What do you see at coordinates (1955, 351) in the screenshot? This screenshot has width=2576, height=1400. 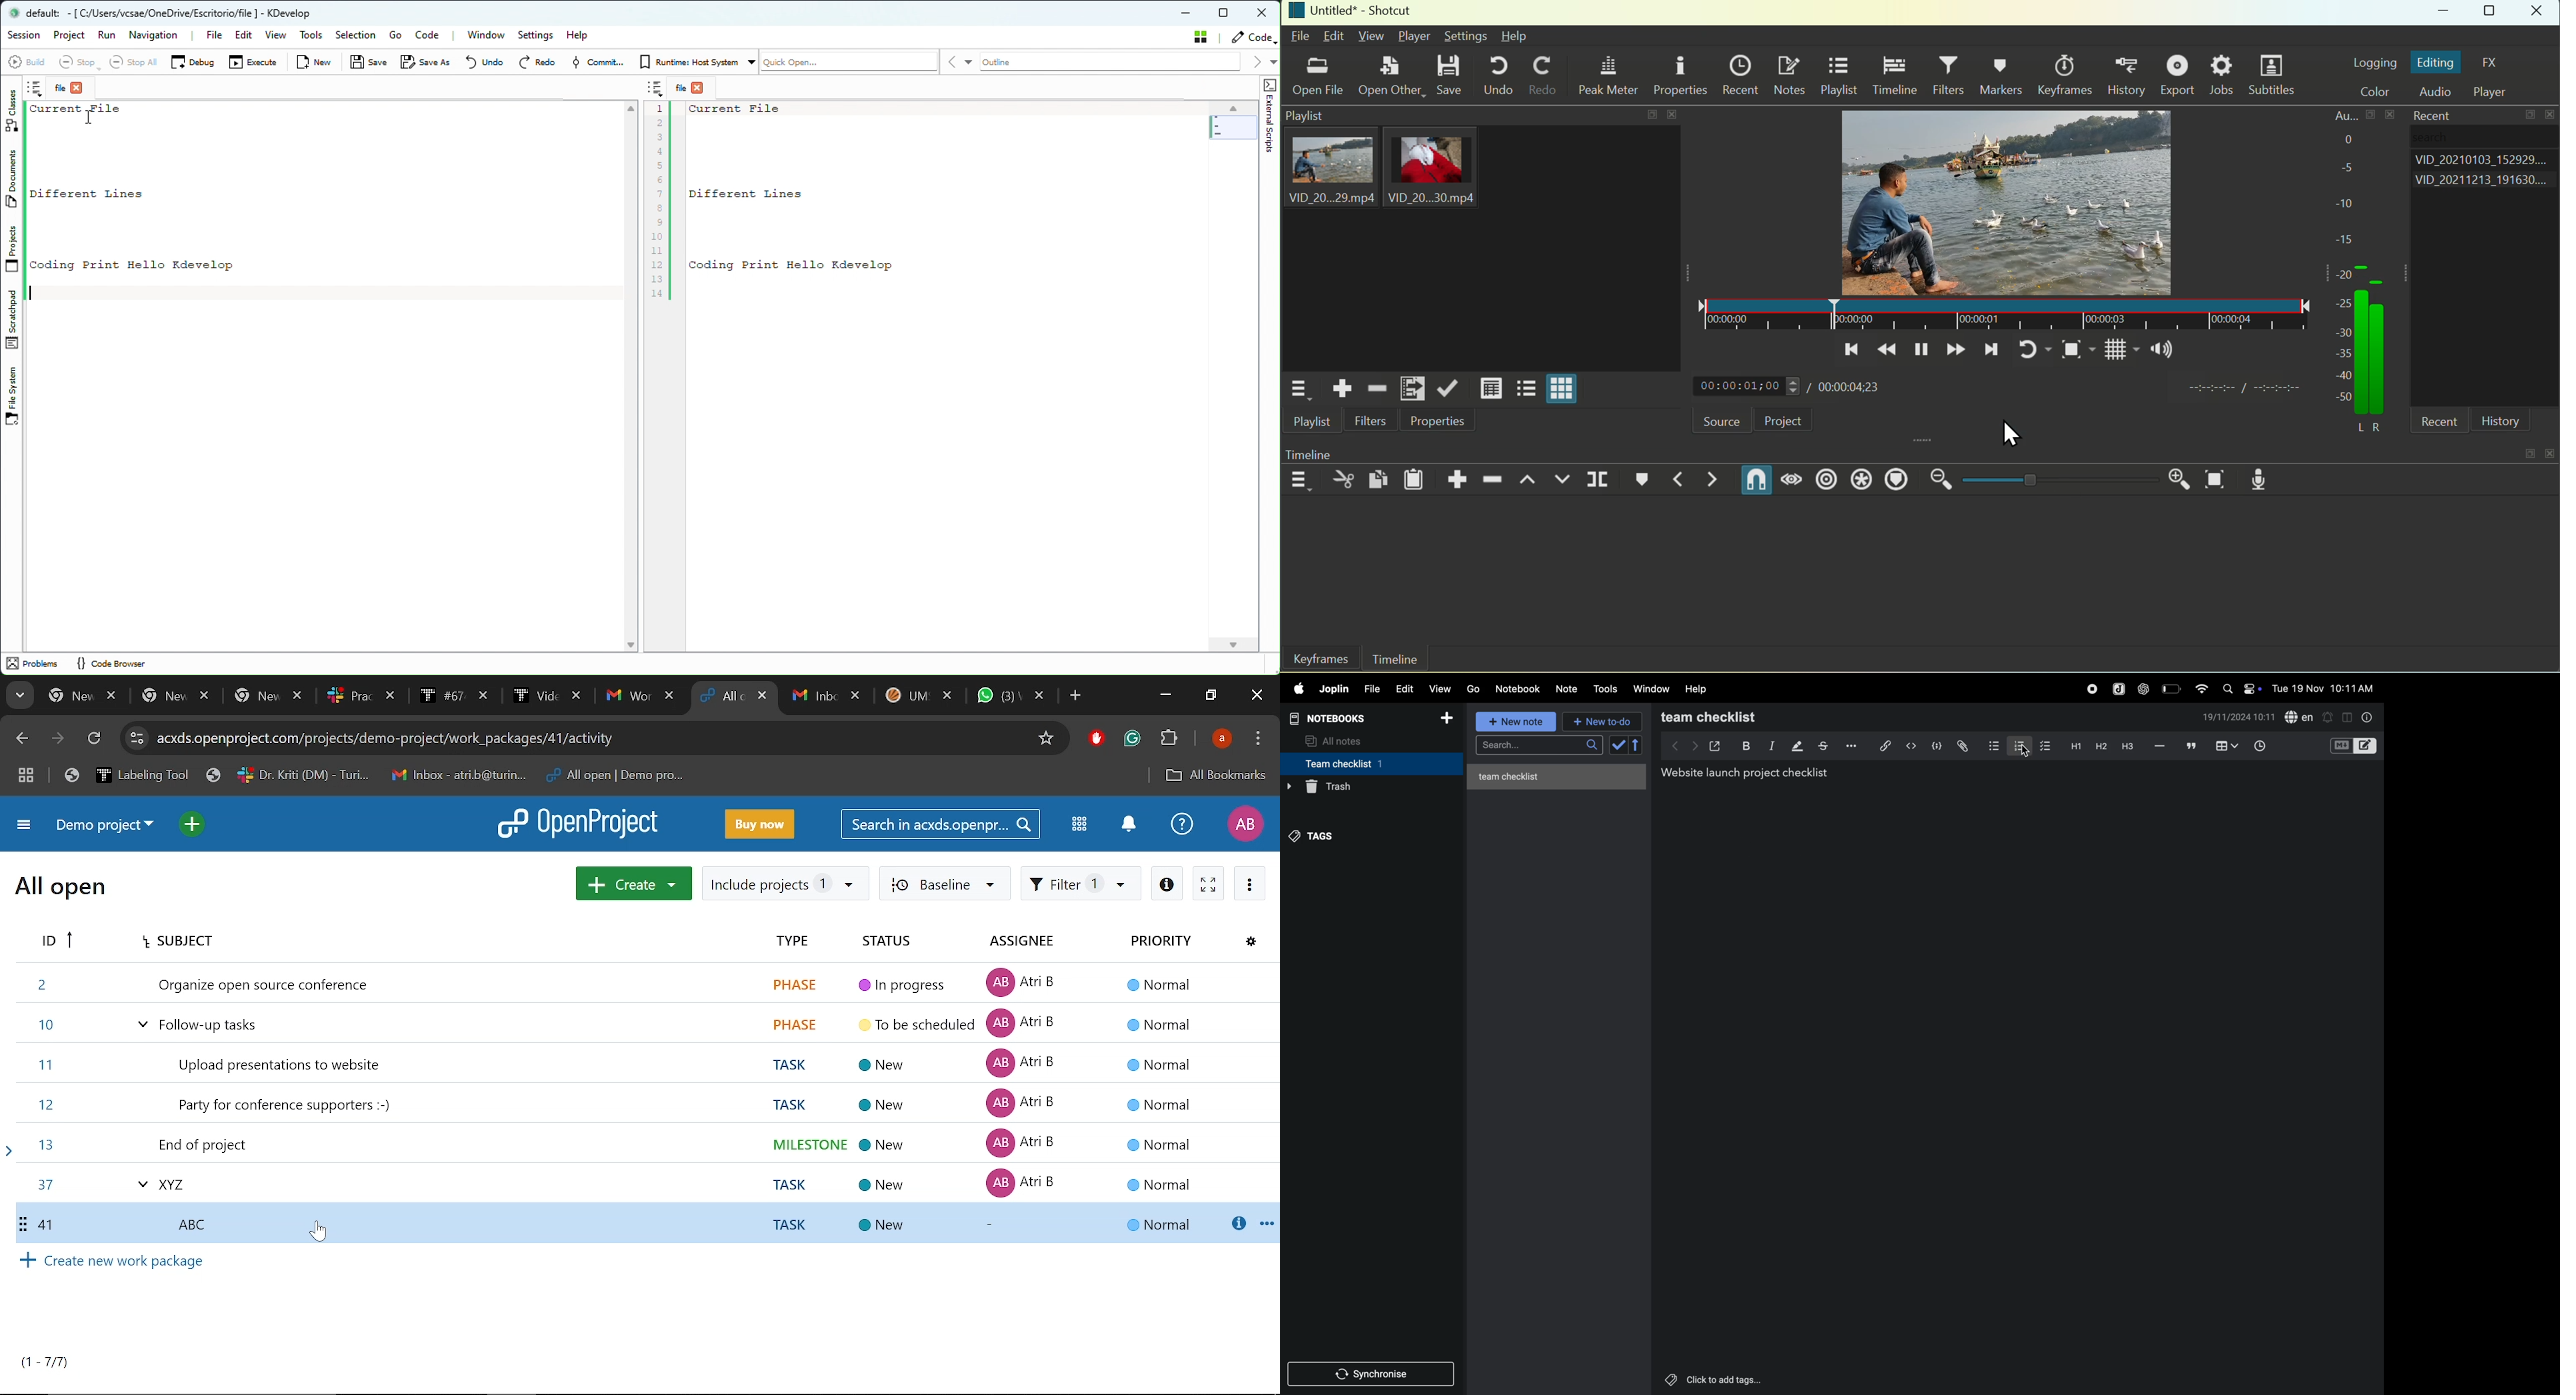 I see `Forward` at bounding box center [1955, 351].